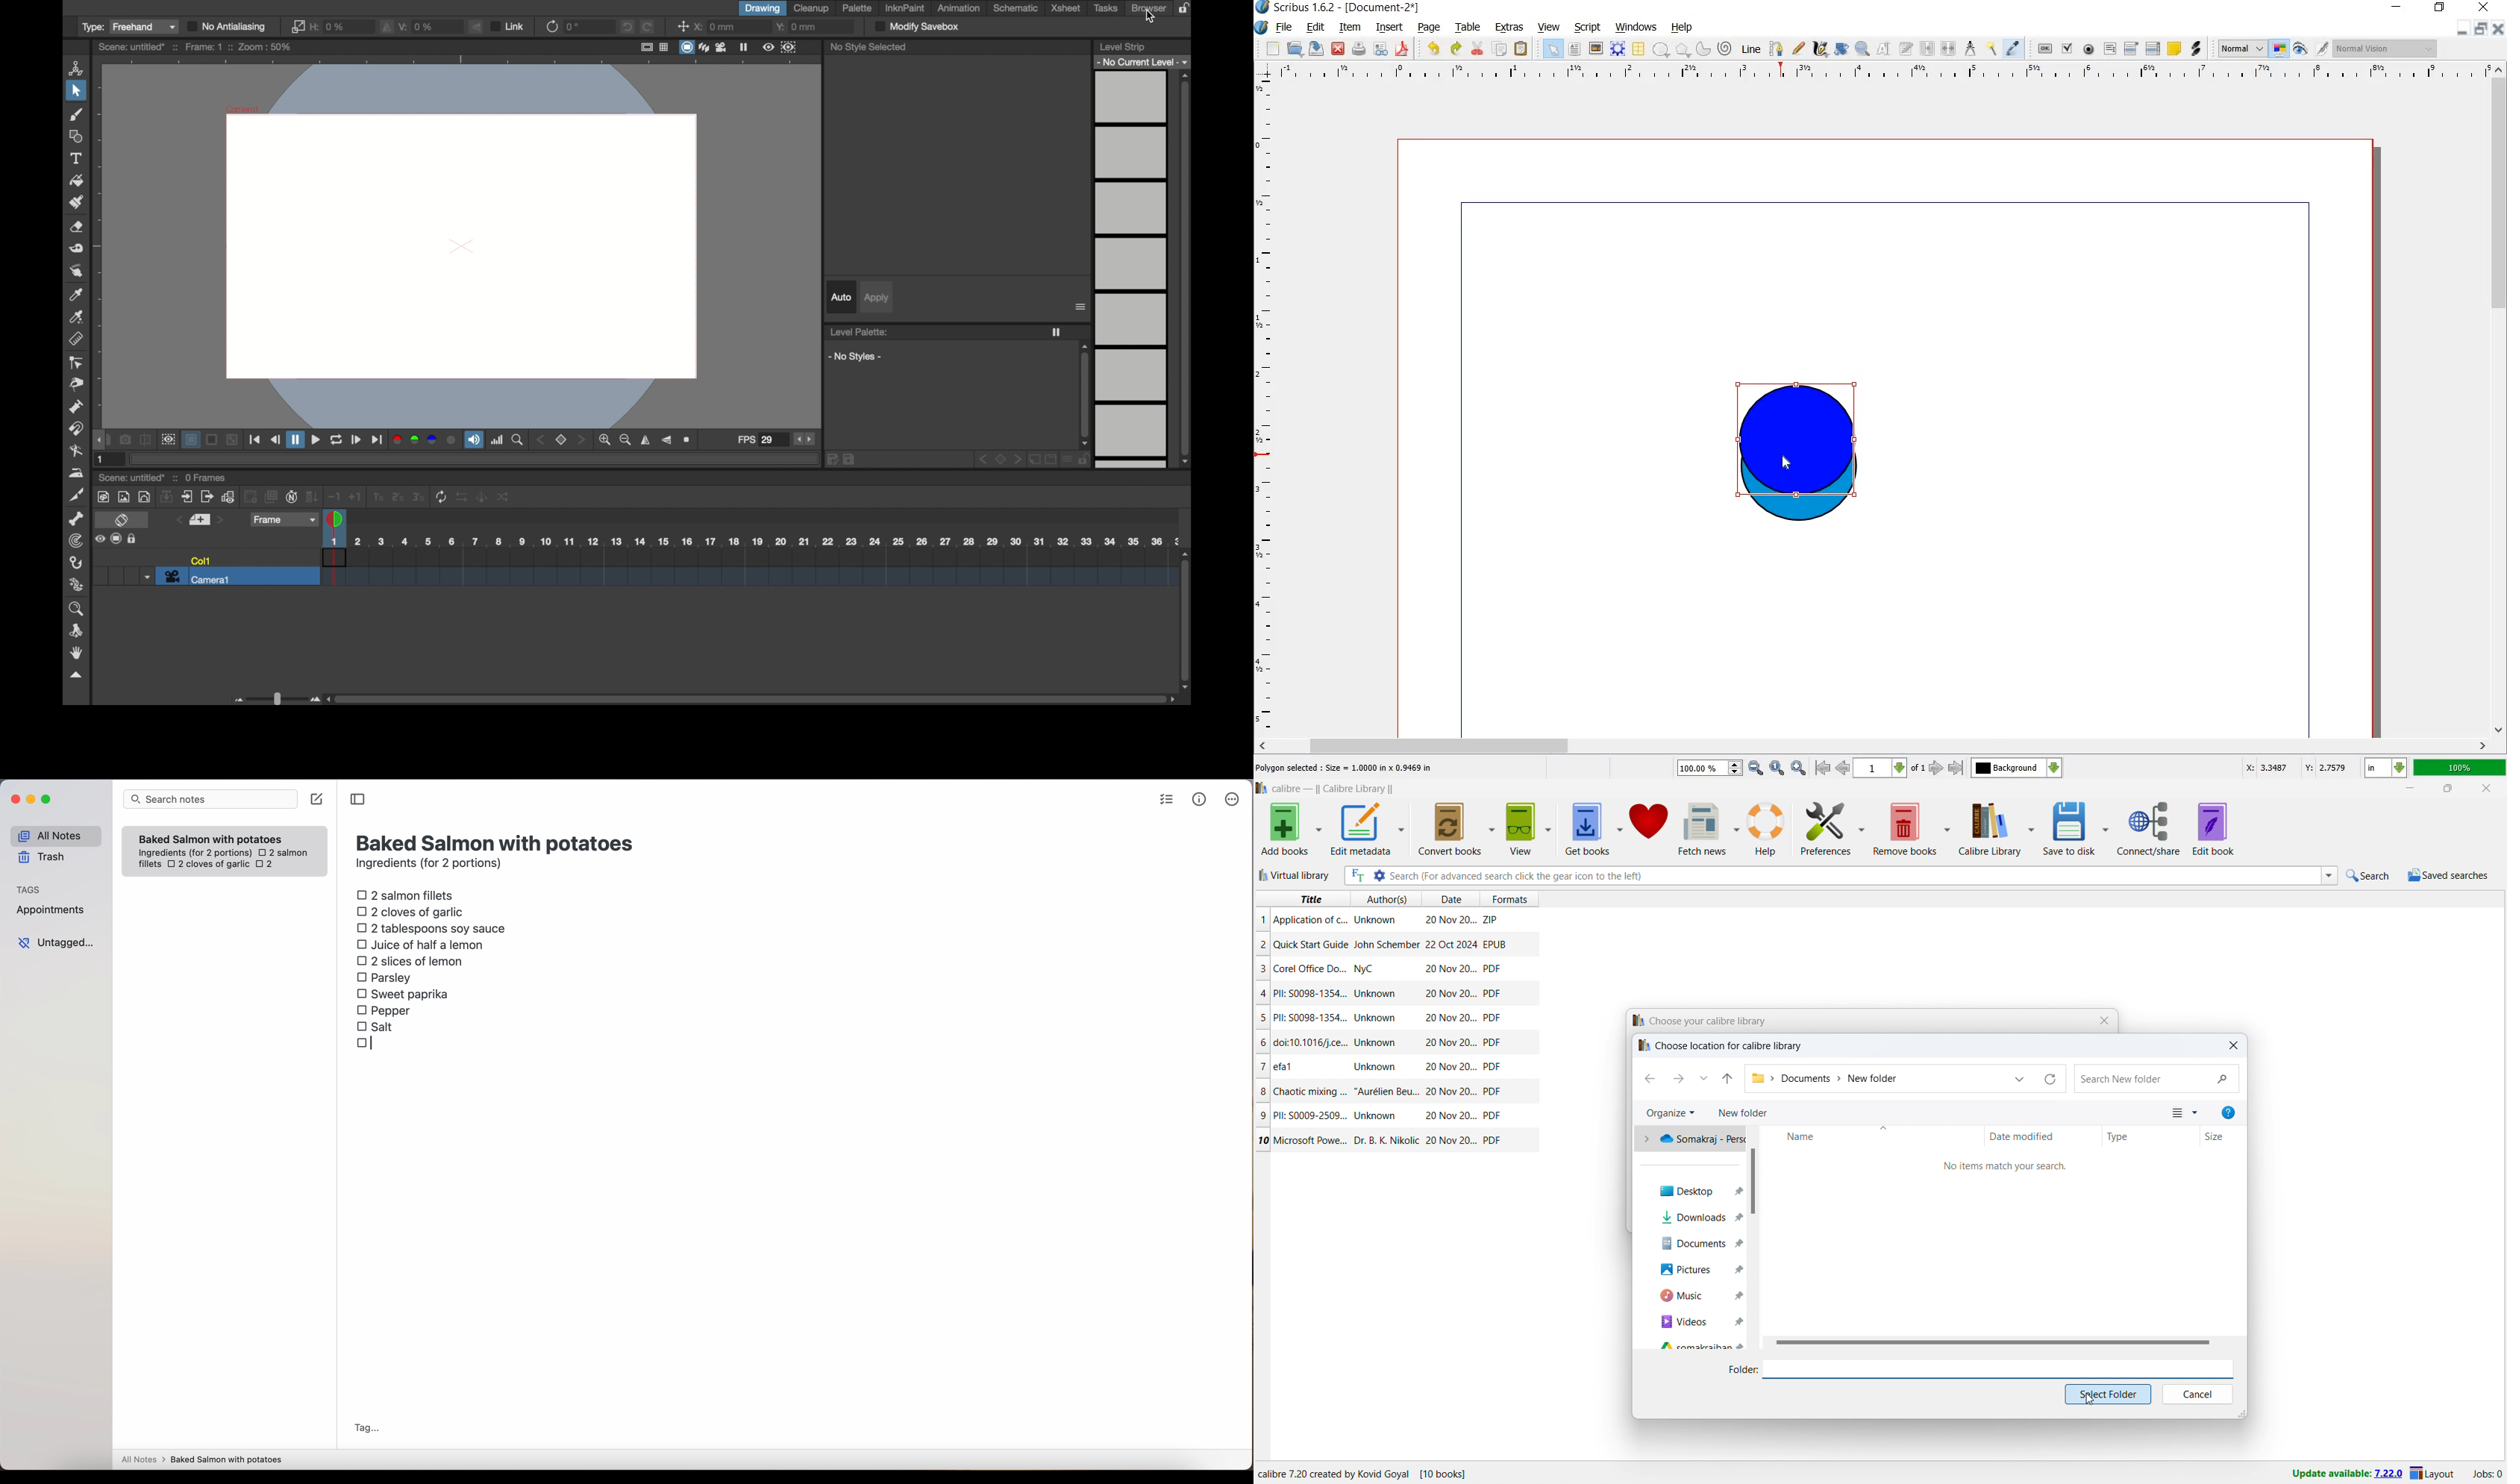 The width and height of the screenshot is (2520, 1484). What do you see at coordinates (1374, 921) in the screenshot?
I see `Author` at bounding box center [1374, 921].